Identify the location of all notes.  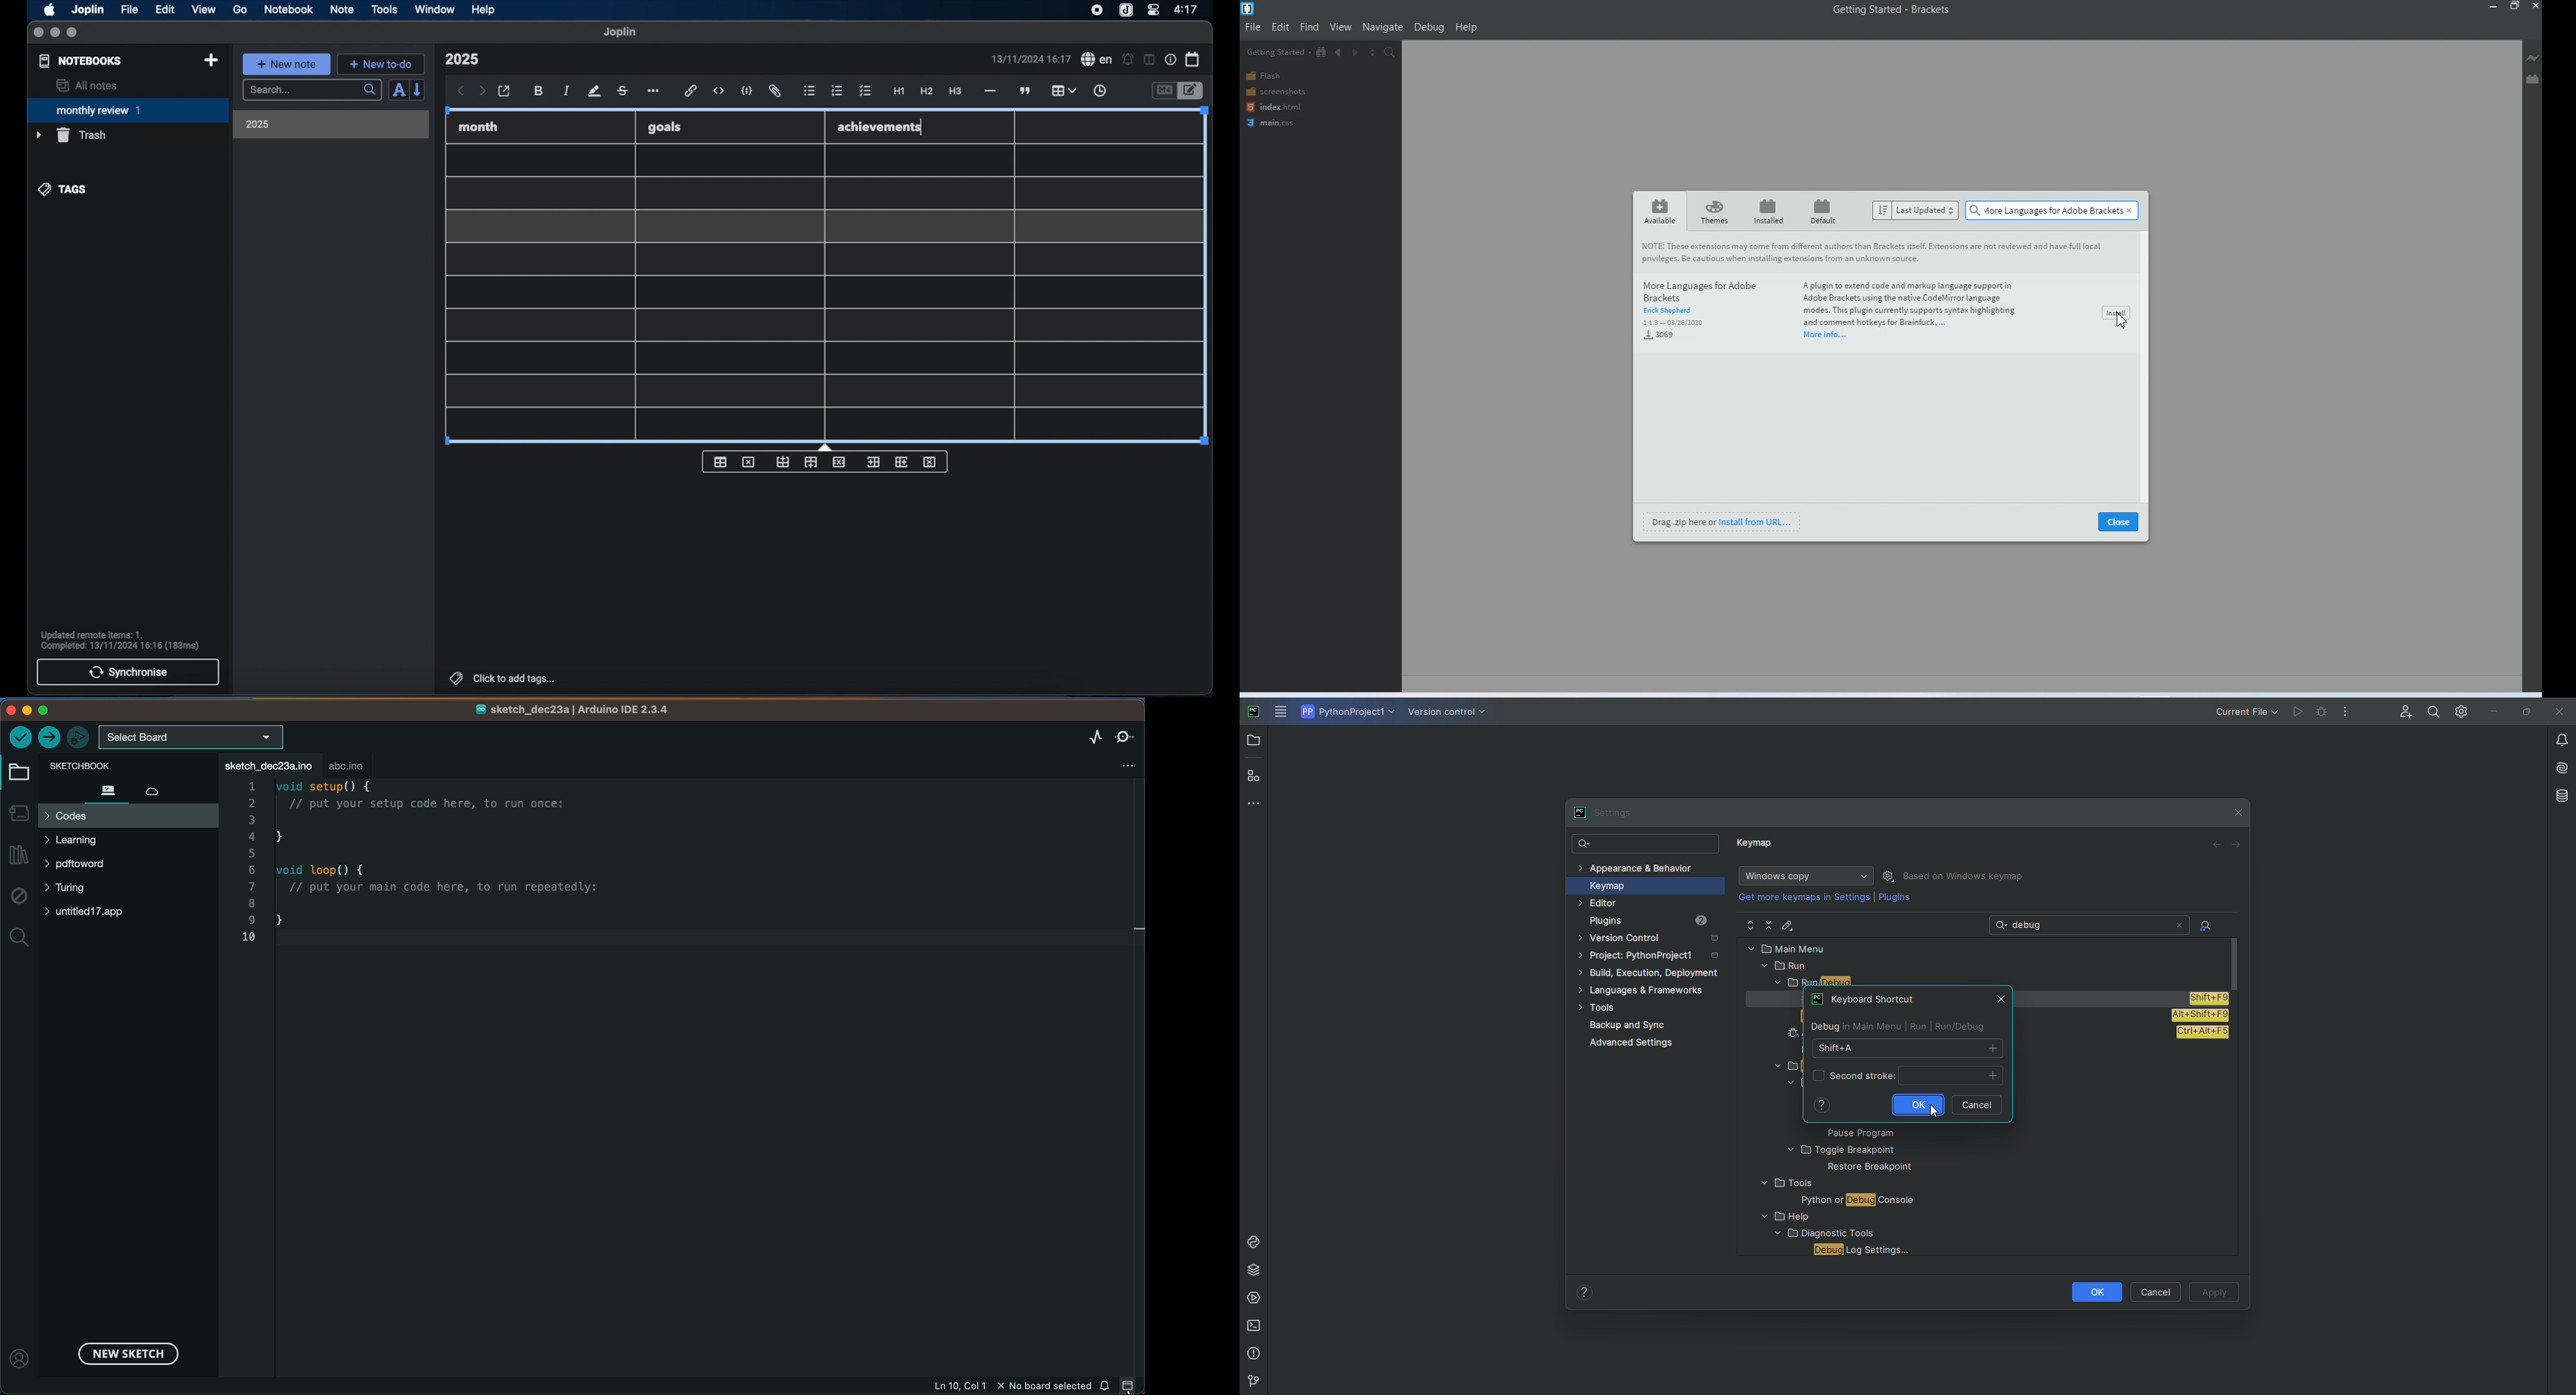
(87, 85).